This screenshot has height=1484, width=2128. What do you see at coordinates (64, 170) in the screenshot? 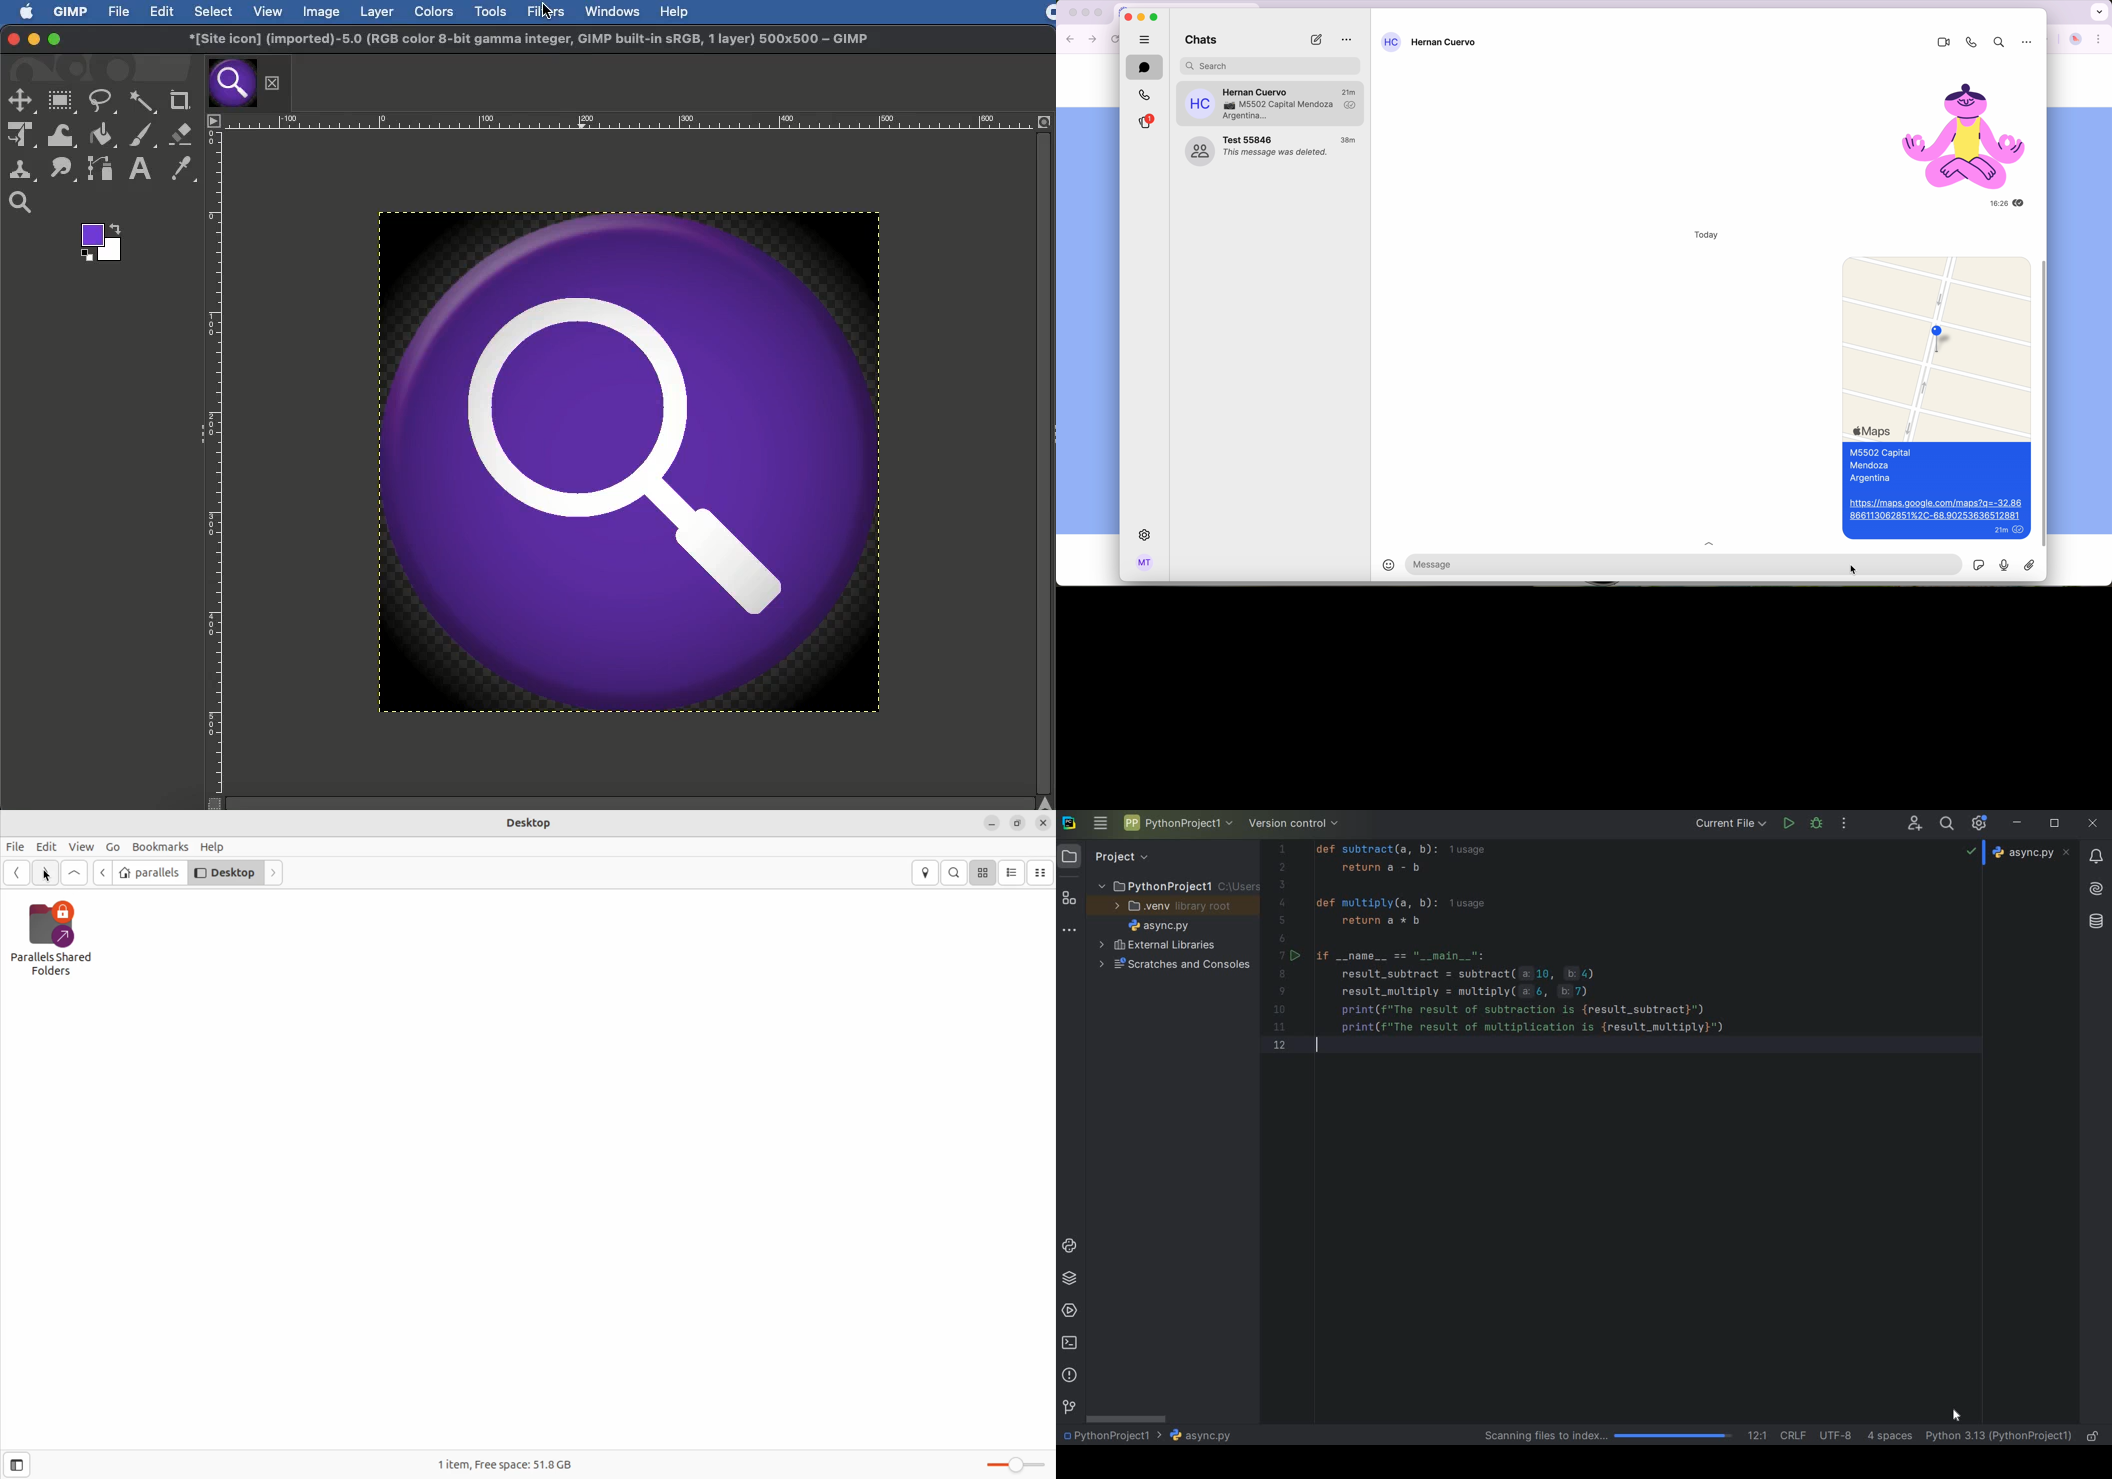
I see `Smudge tool` at bounding box center [64, 170].